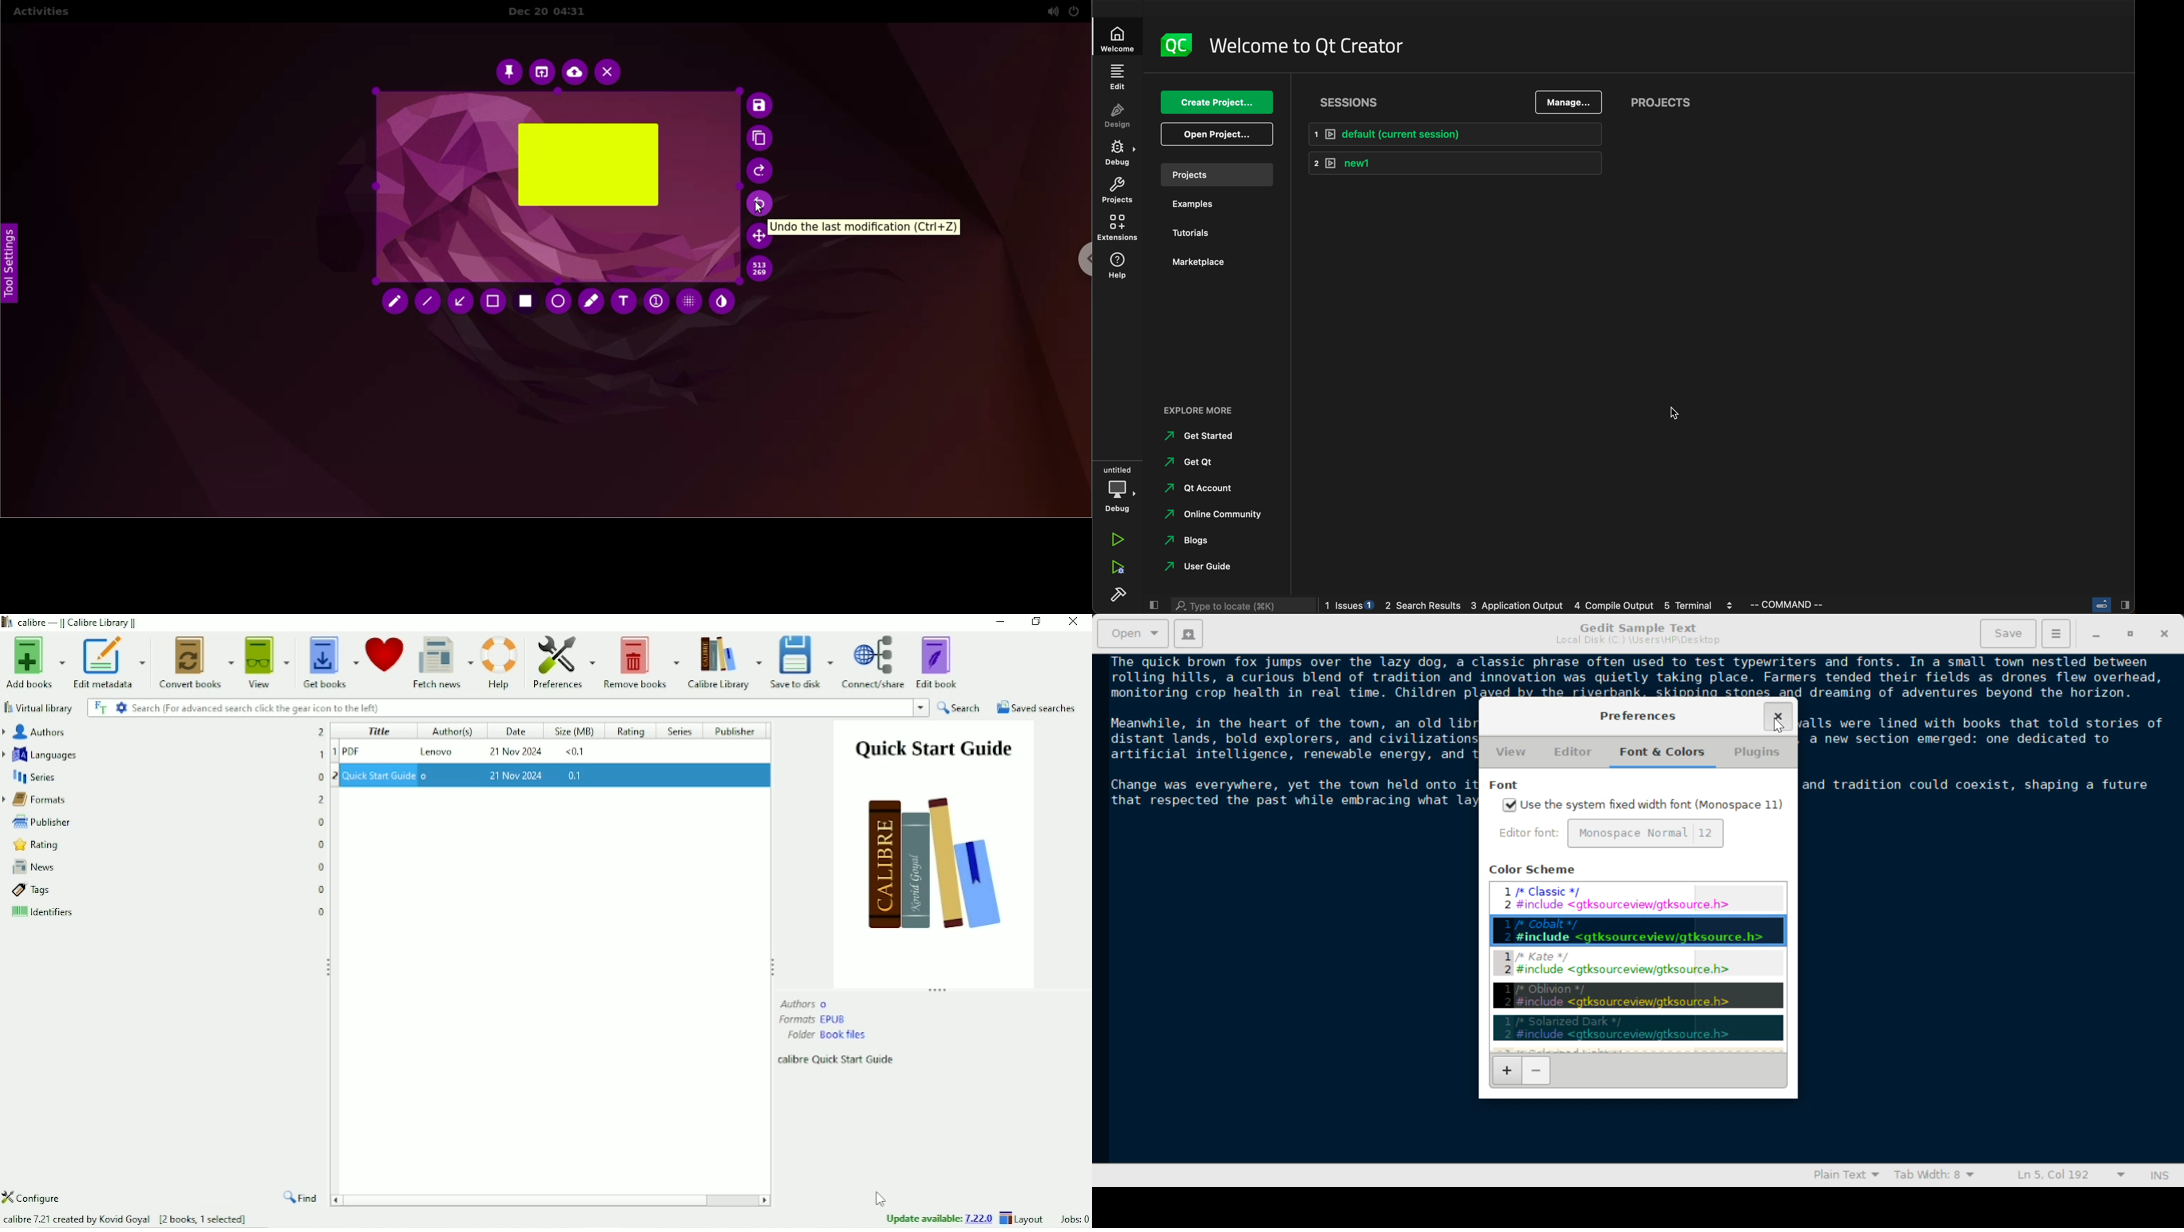 The width and height of the screenshot is (2184, 1232). Describe the element at coordinates (443, 753) in the screenshot. I see `Lenovo` at that location.